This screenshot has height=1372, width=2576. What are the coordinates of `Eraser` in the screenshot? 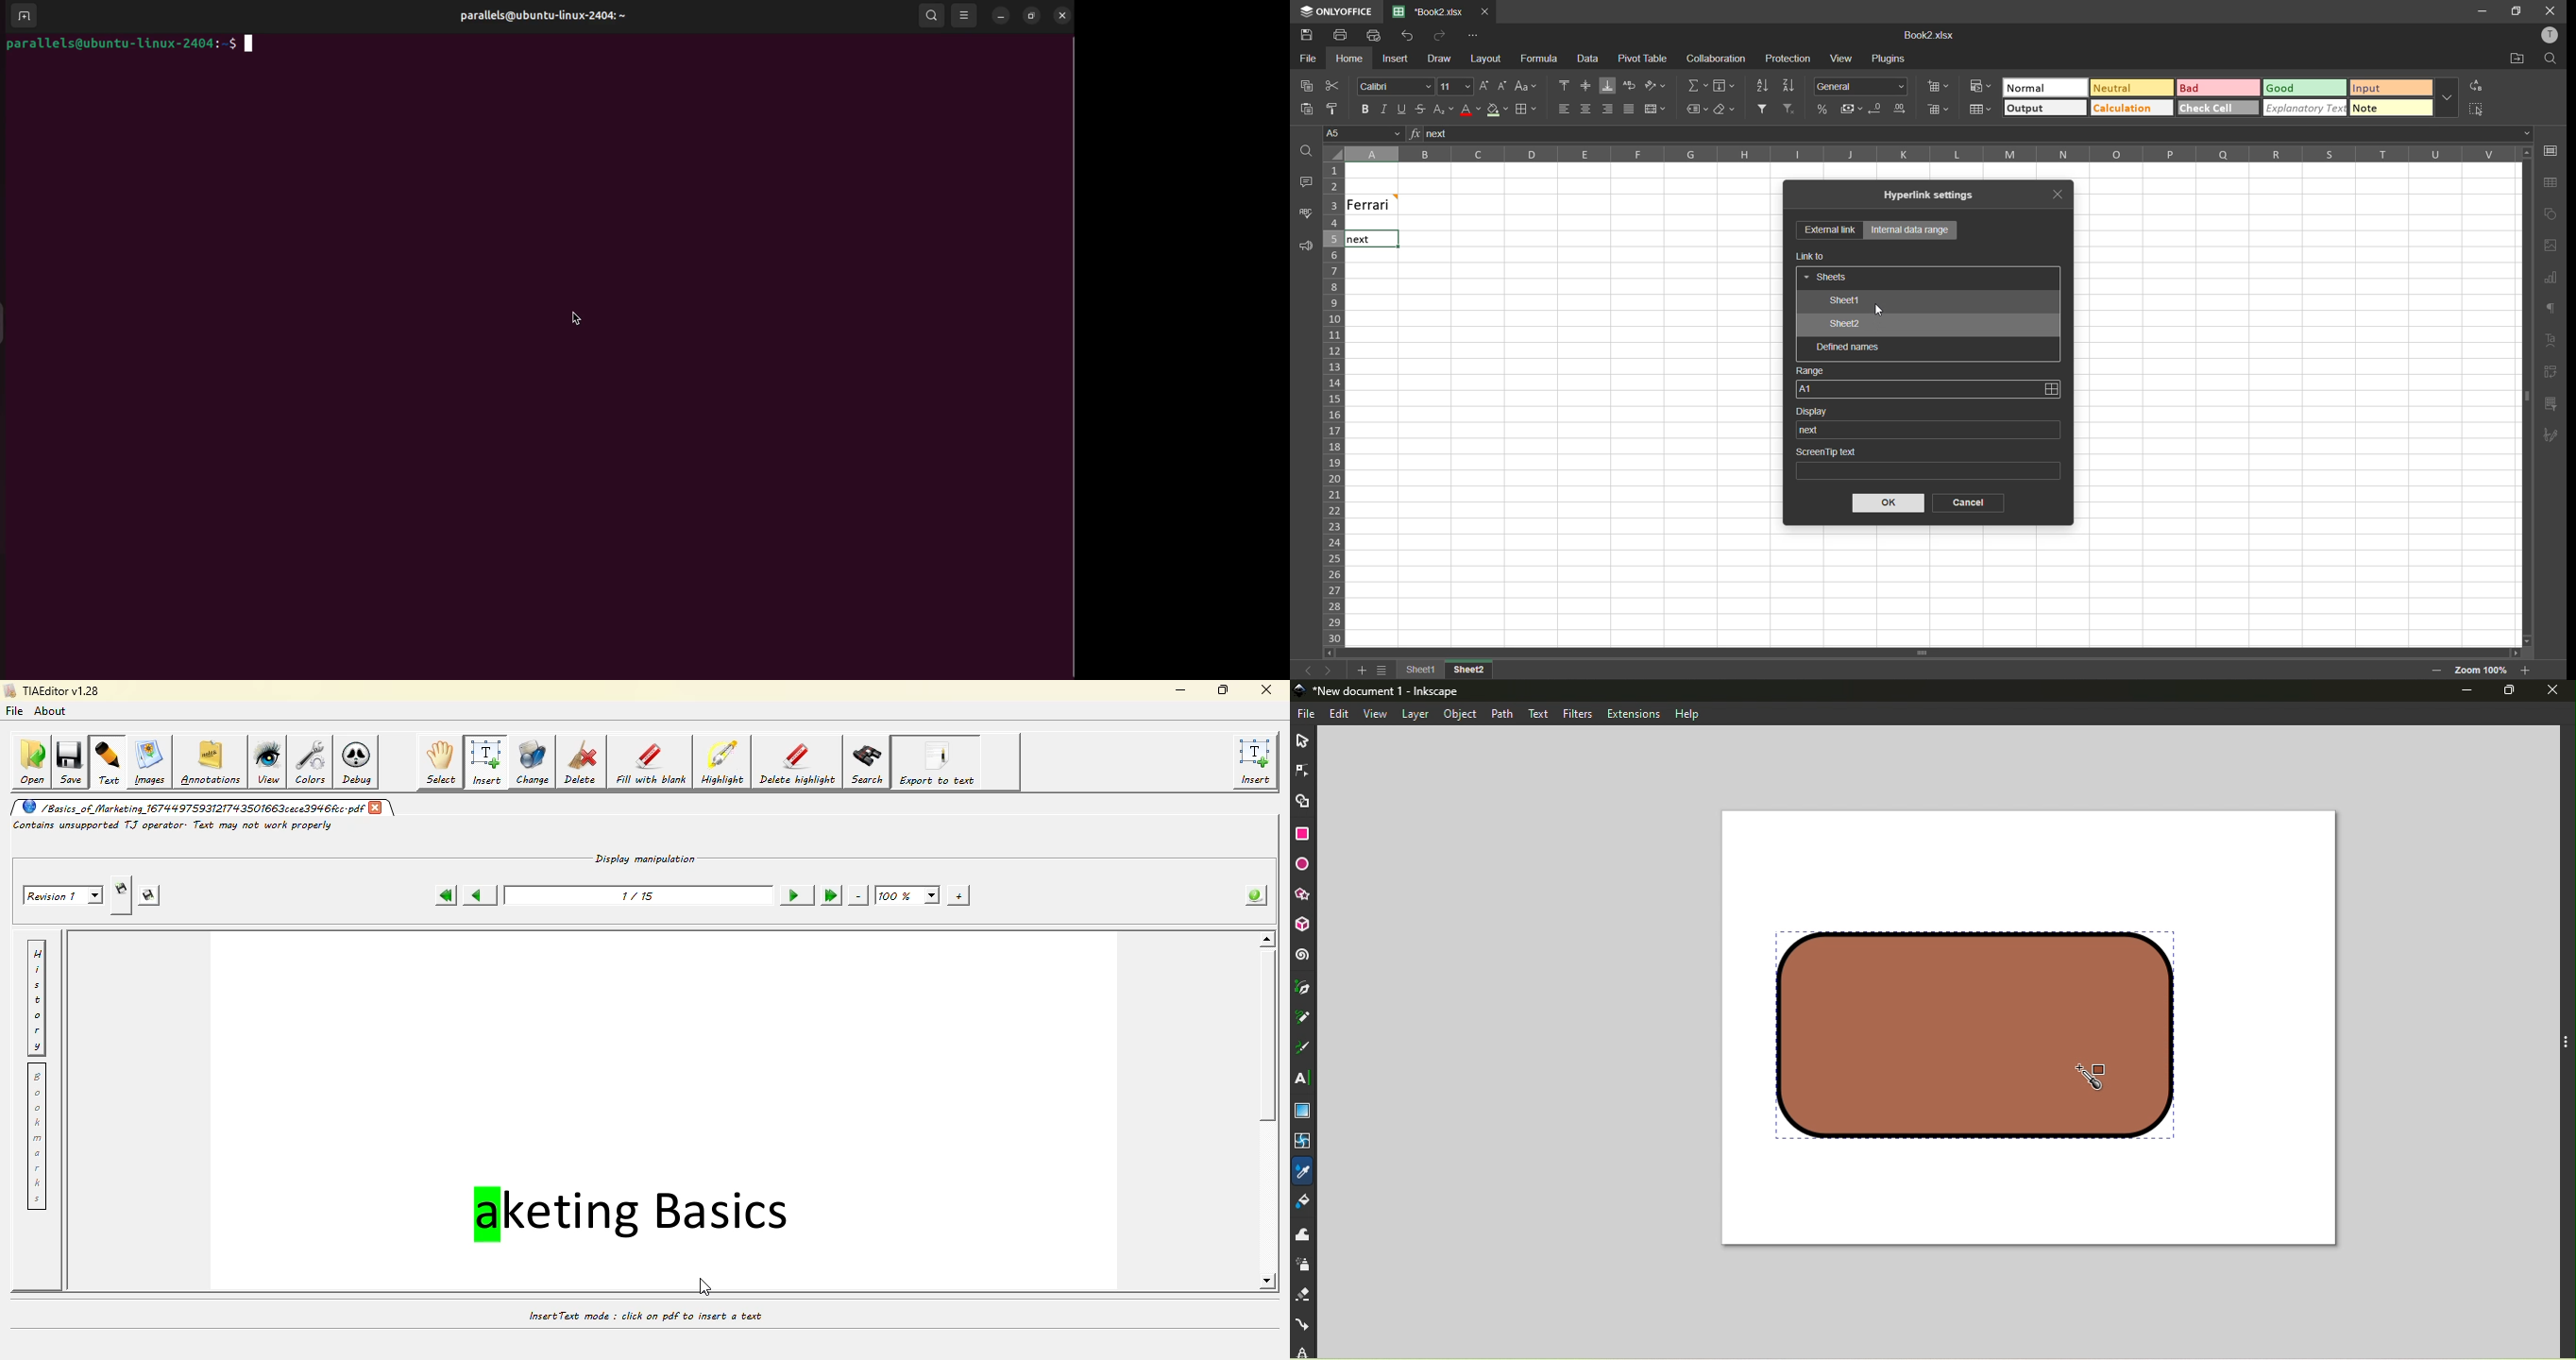 It's located at (1304, 1291).